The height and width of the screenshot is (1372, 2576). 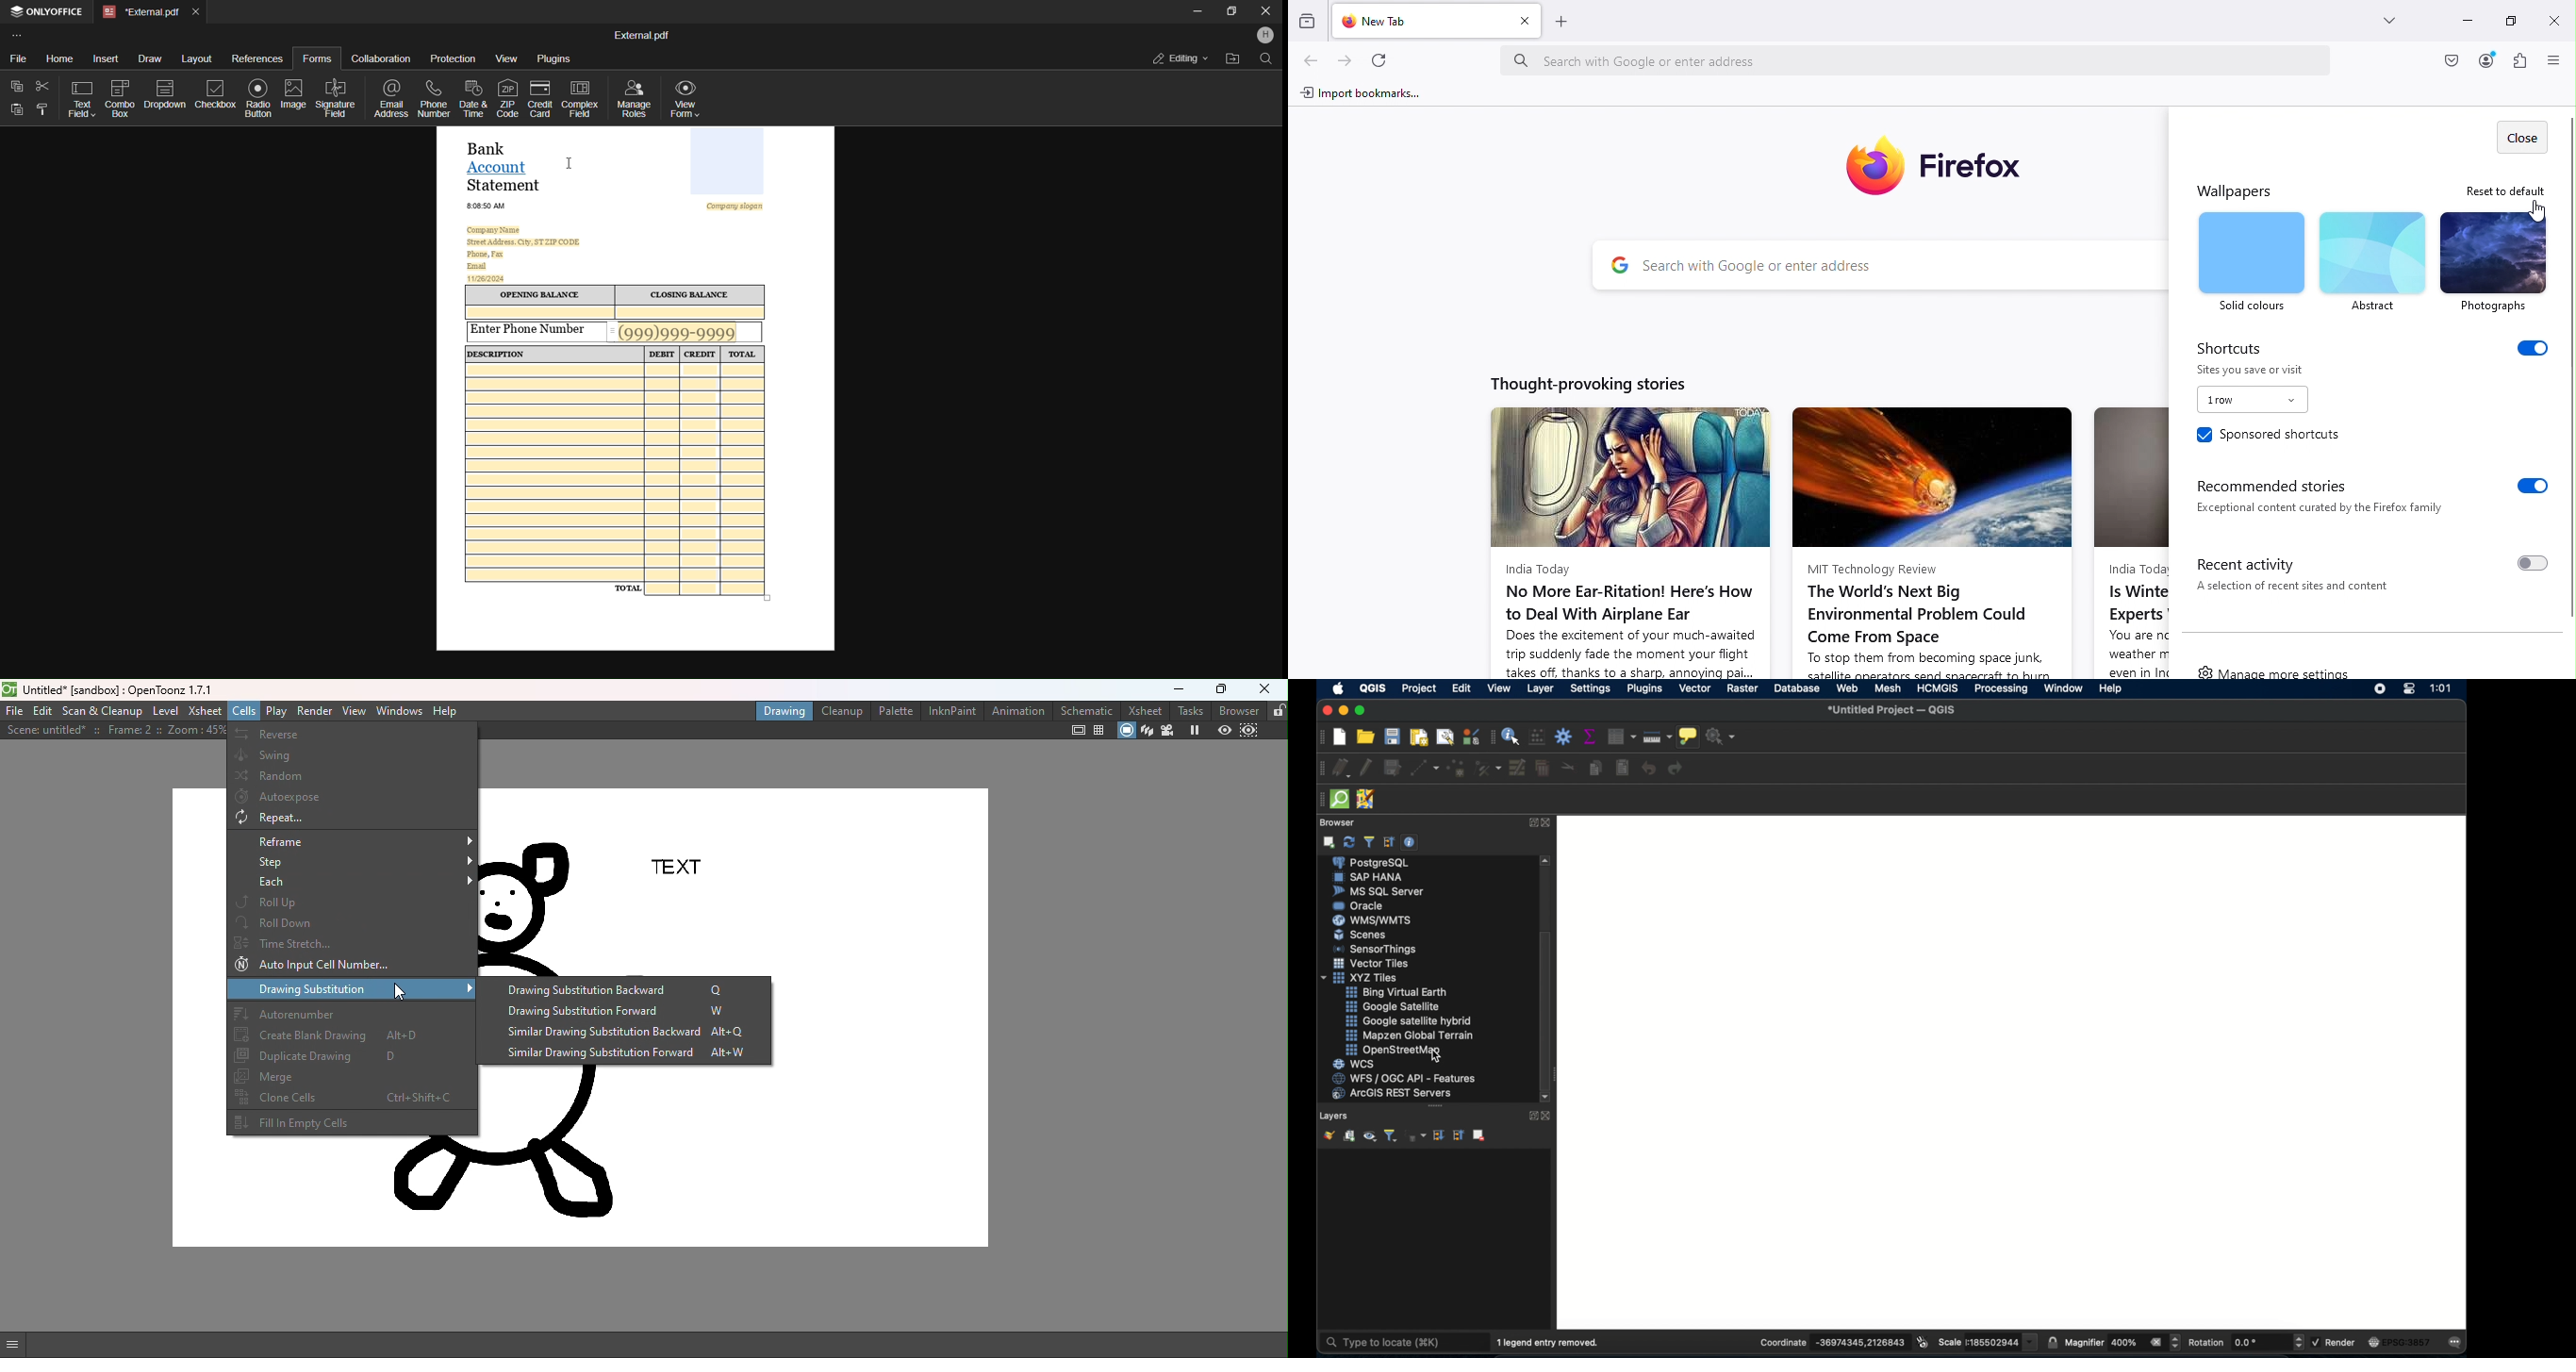 I want to click on view form, so click(x=687, y=99).